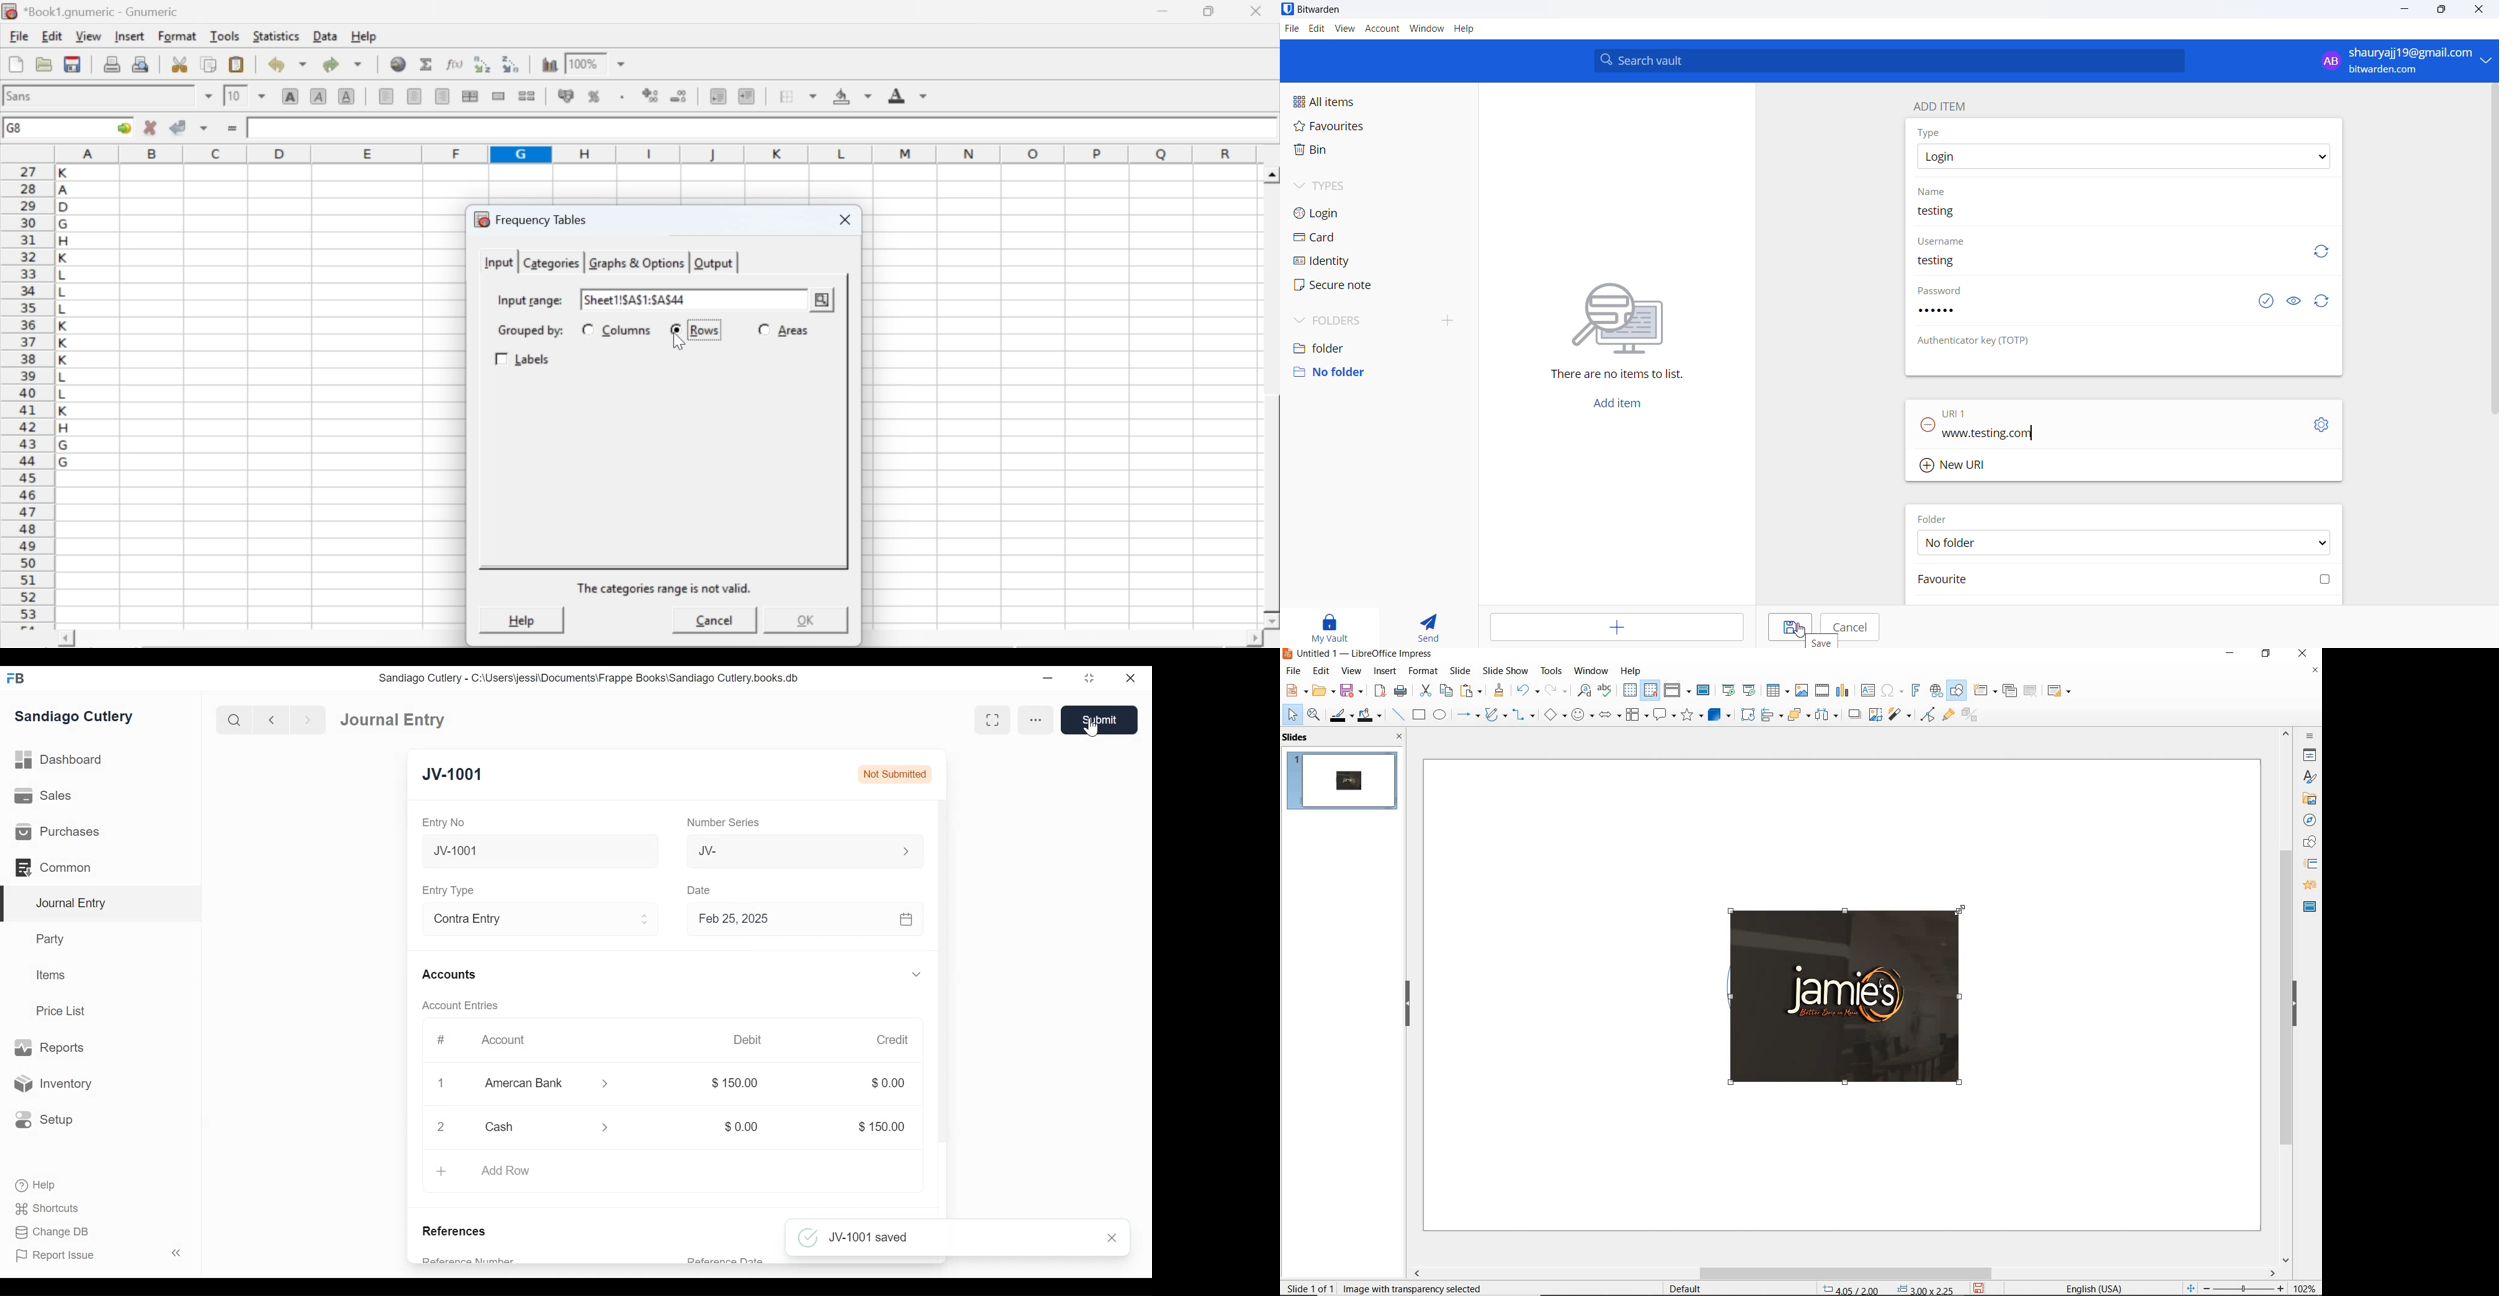  Describe the element at coordinates (52, 975) in the screenshot. I see `Items` at that location.